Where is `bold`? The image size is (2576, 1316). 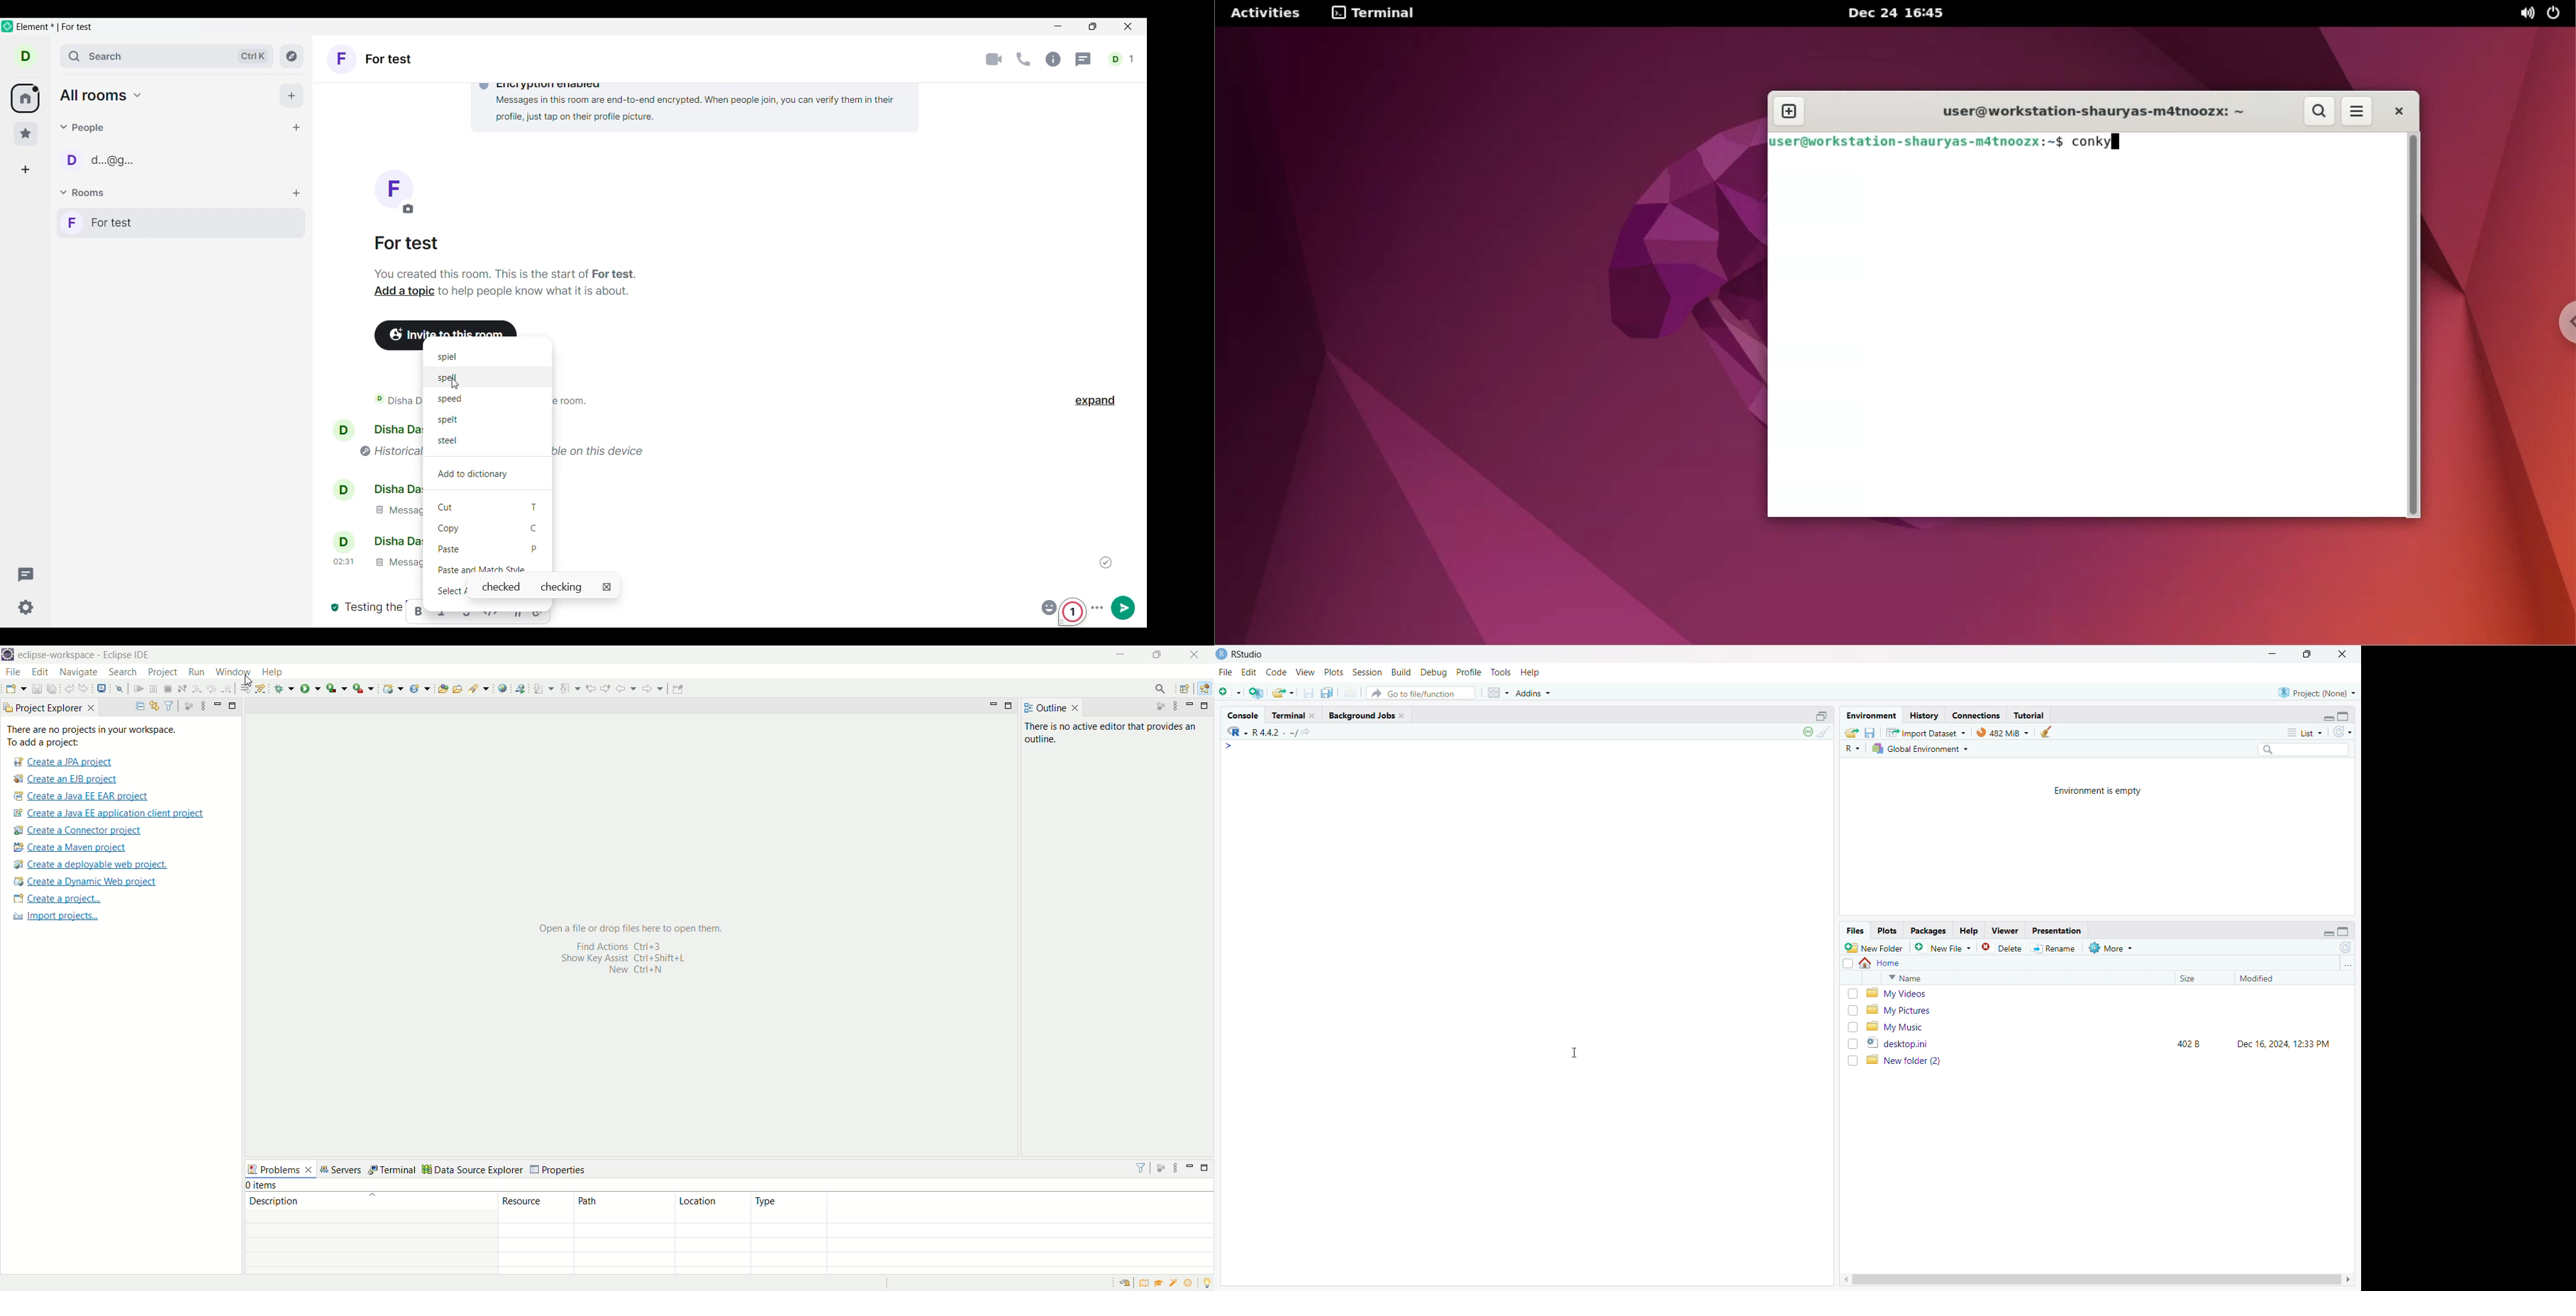
bold is located at coordinates (417, 613).